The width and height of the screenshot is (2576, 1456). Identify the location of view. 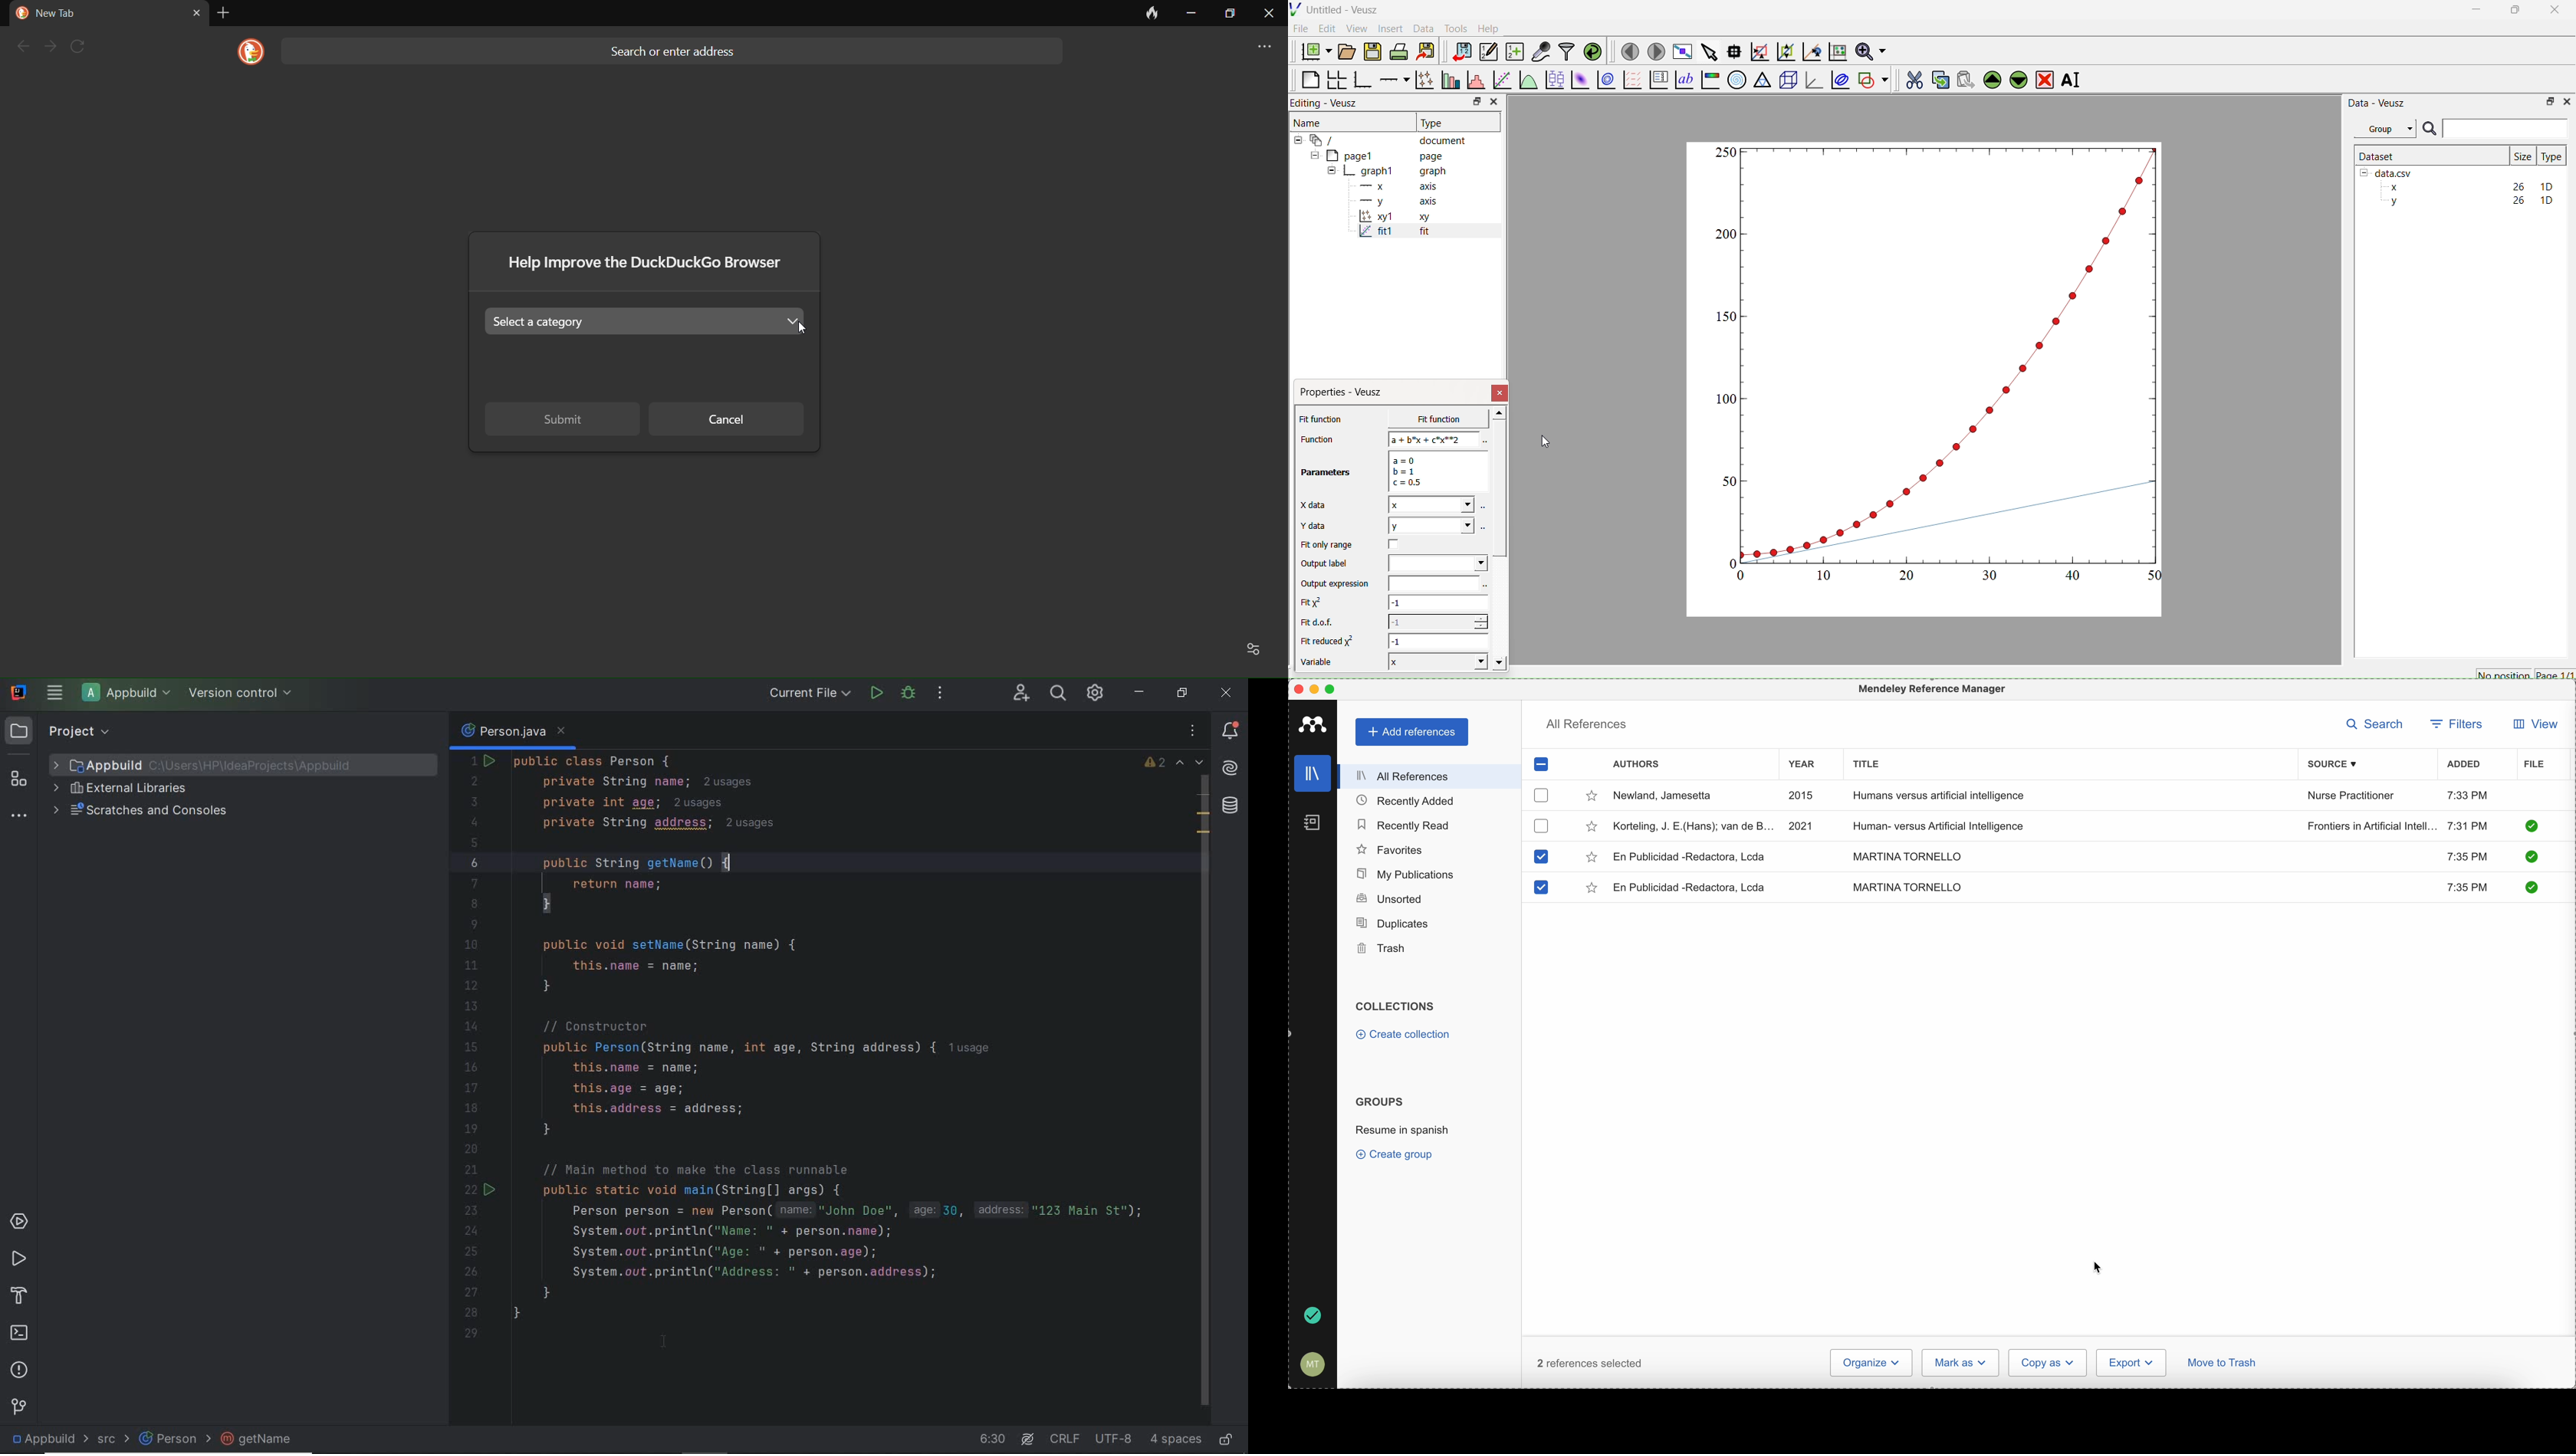
(2533, 724).